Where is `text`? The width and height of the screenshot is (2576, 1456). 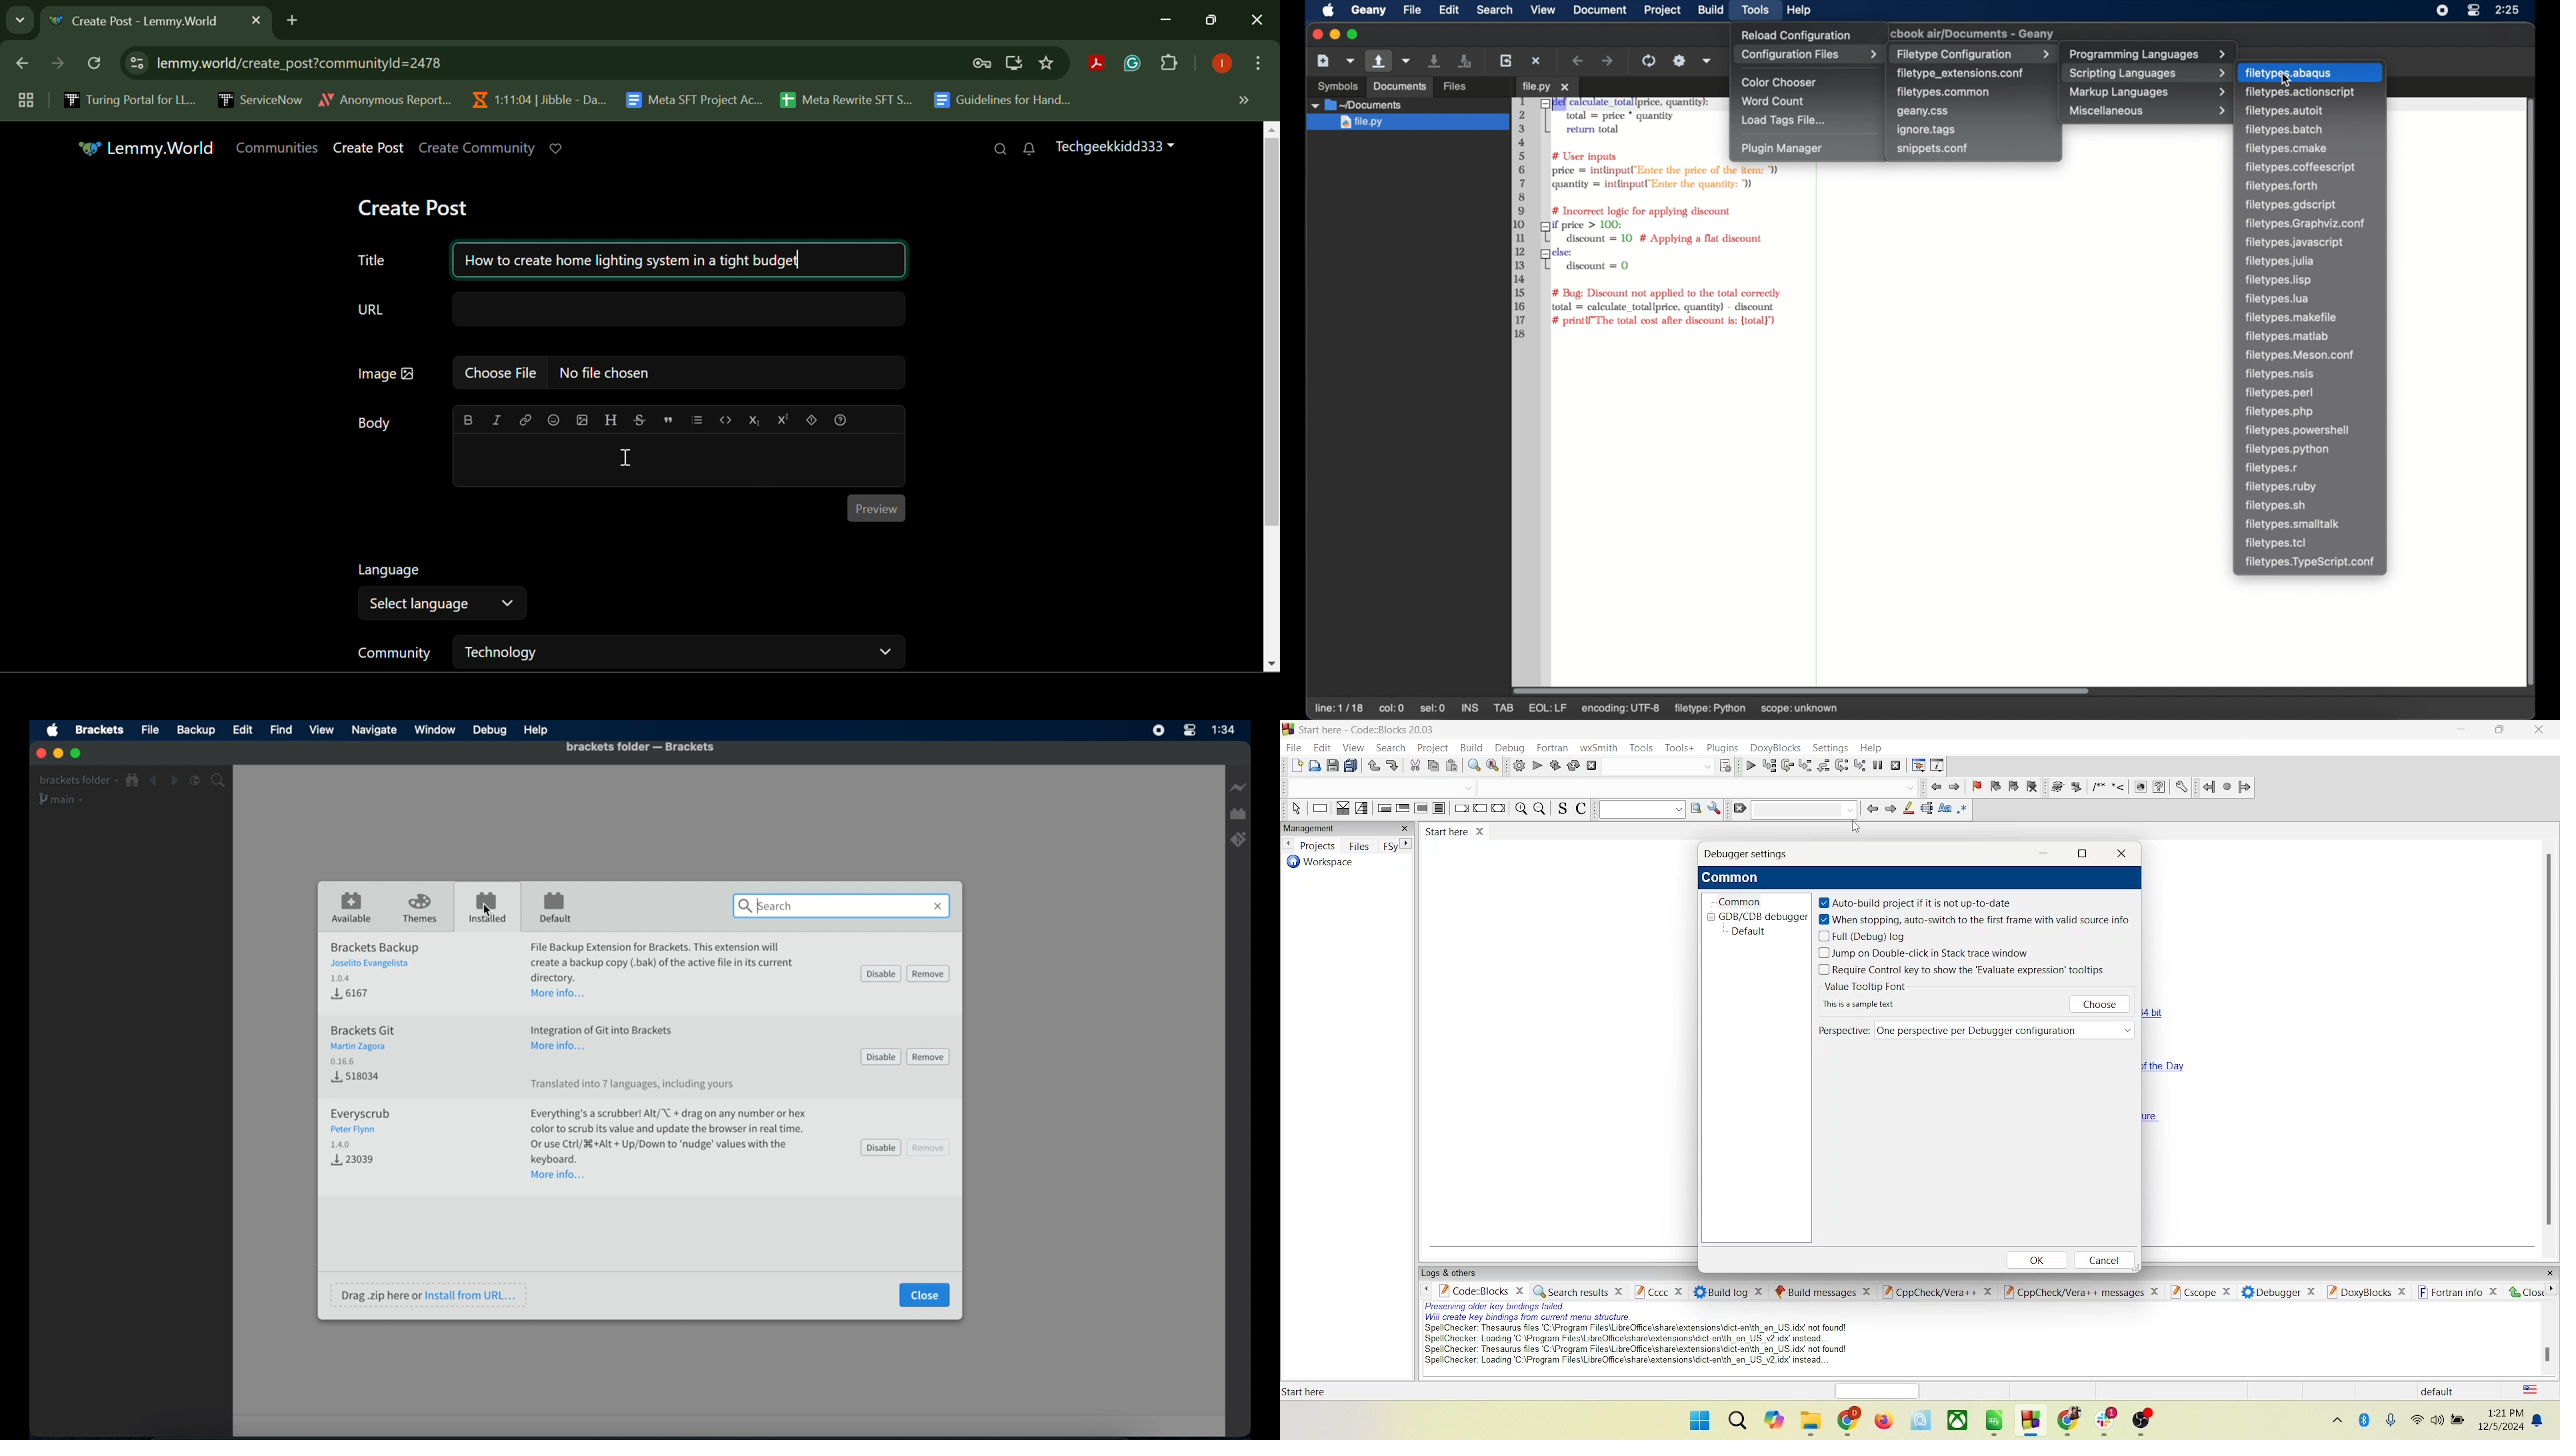 text is located at coordinates (1866, 1006).